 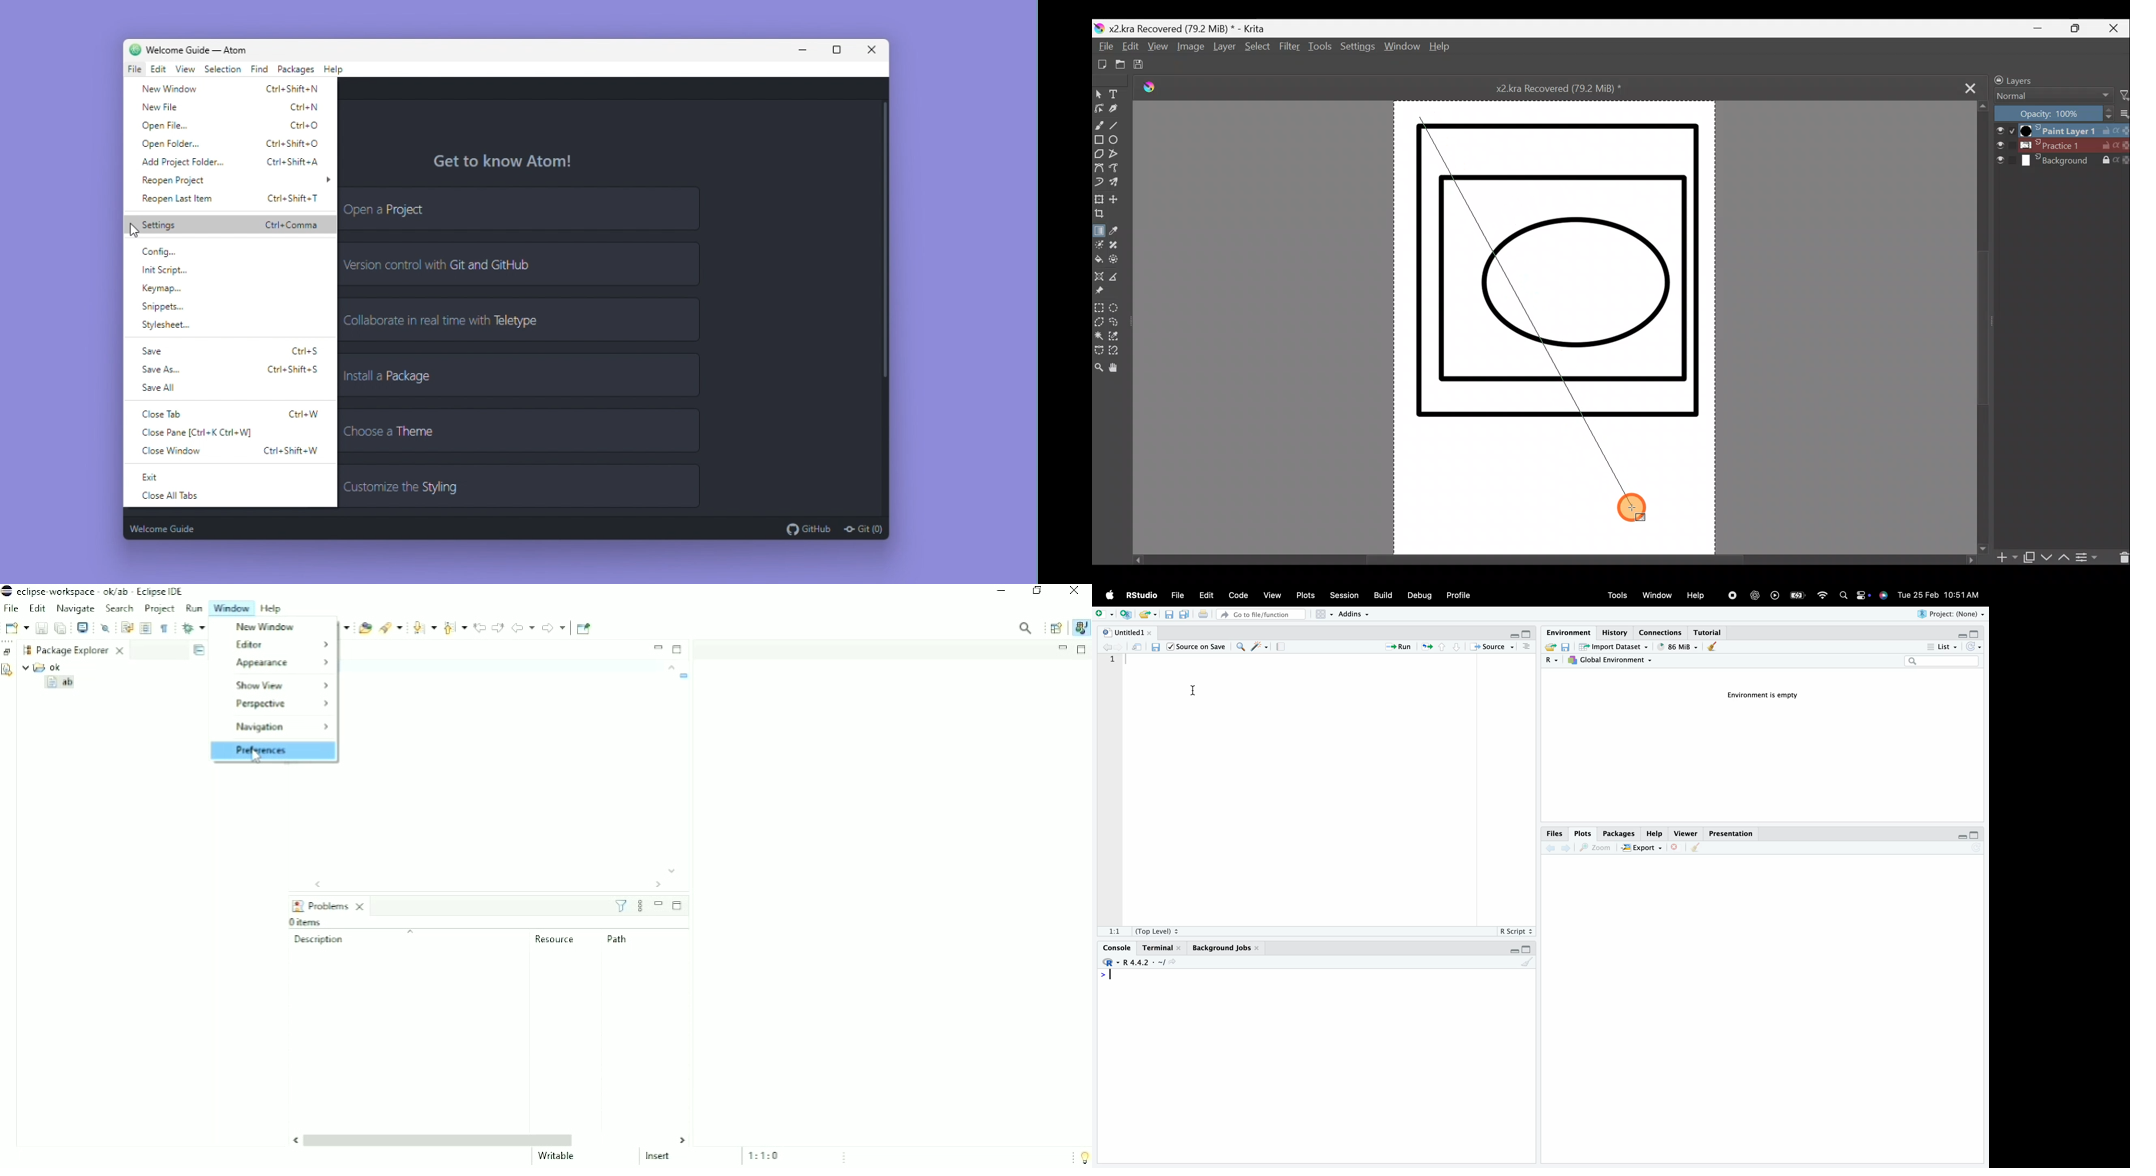 What do you see at coordinates (1528, 649) in the screenshot?
I see `more` at bounding box center [1528, 649].